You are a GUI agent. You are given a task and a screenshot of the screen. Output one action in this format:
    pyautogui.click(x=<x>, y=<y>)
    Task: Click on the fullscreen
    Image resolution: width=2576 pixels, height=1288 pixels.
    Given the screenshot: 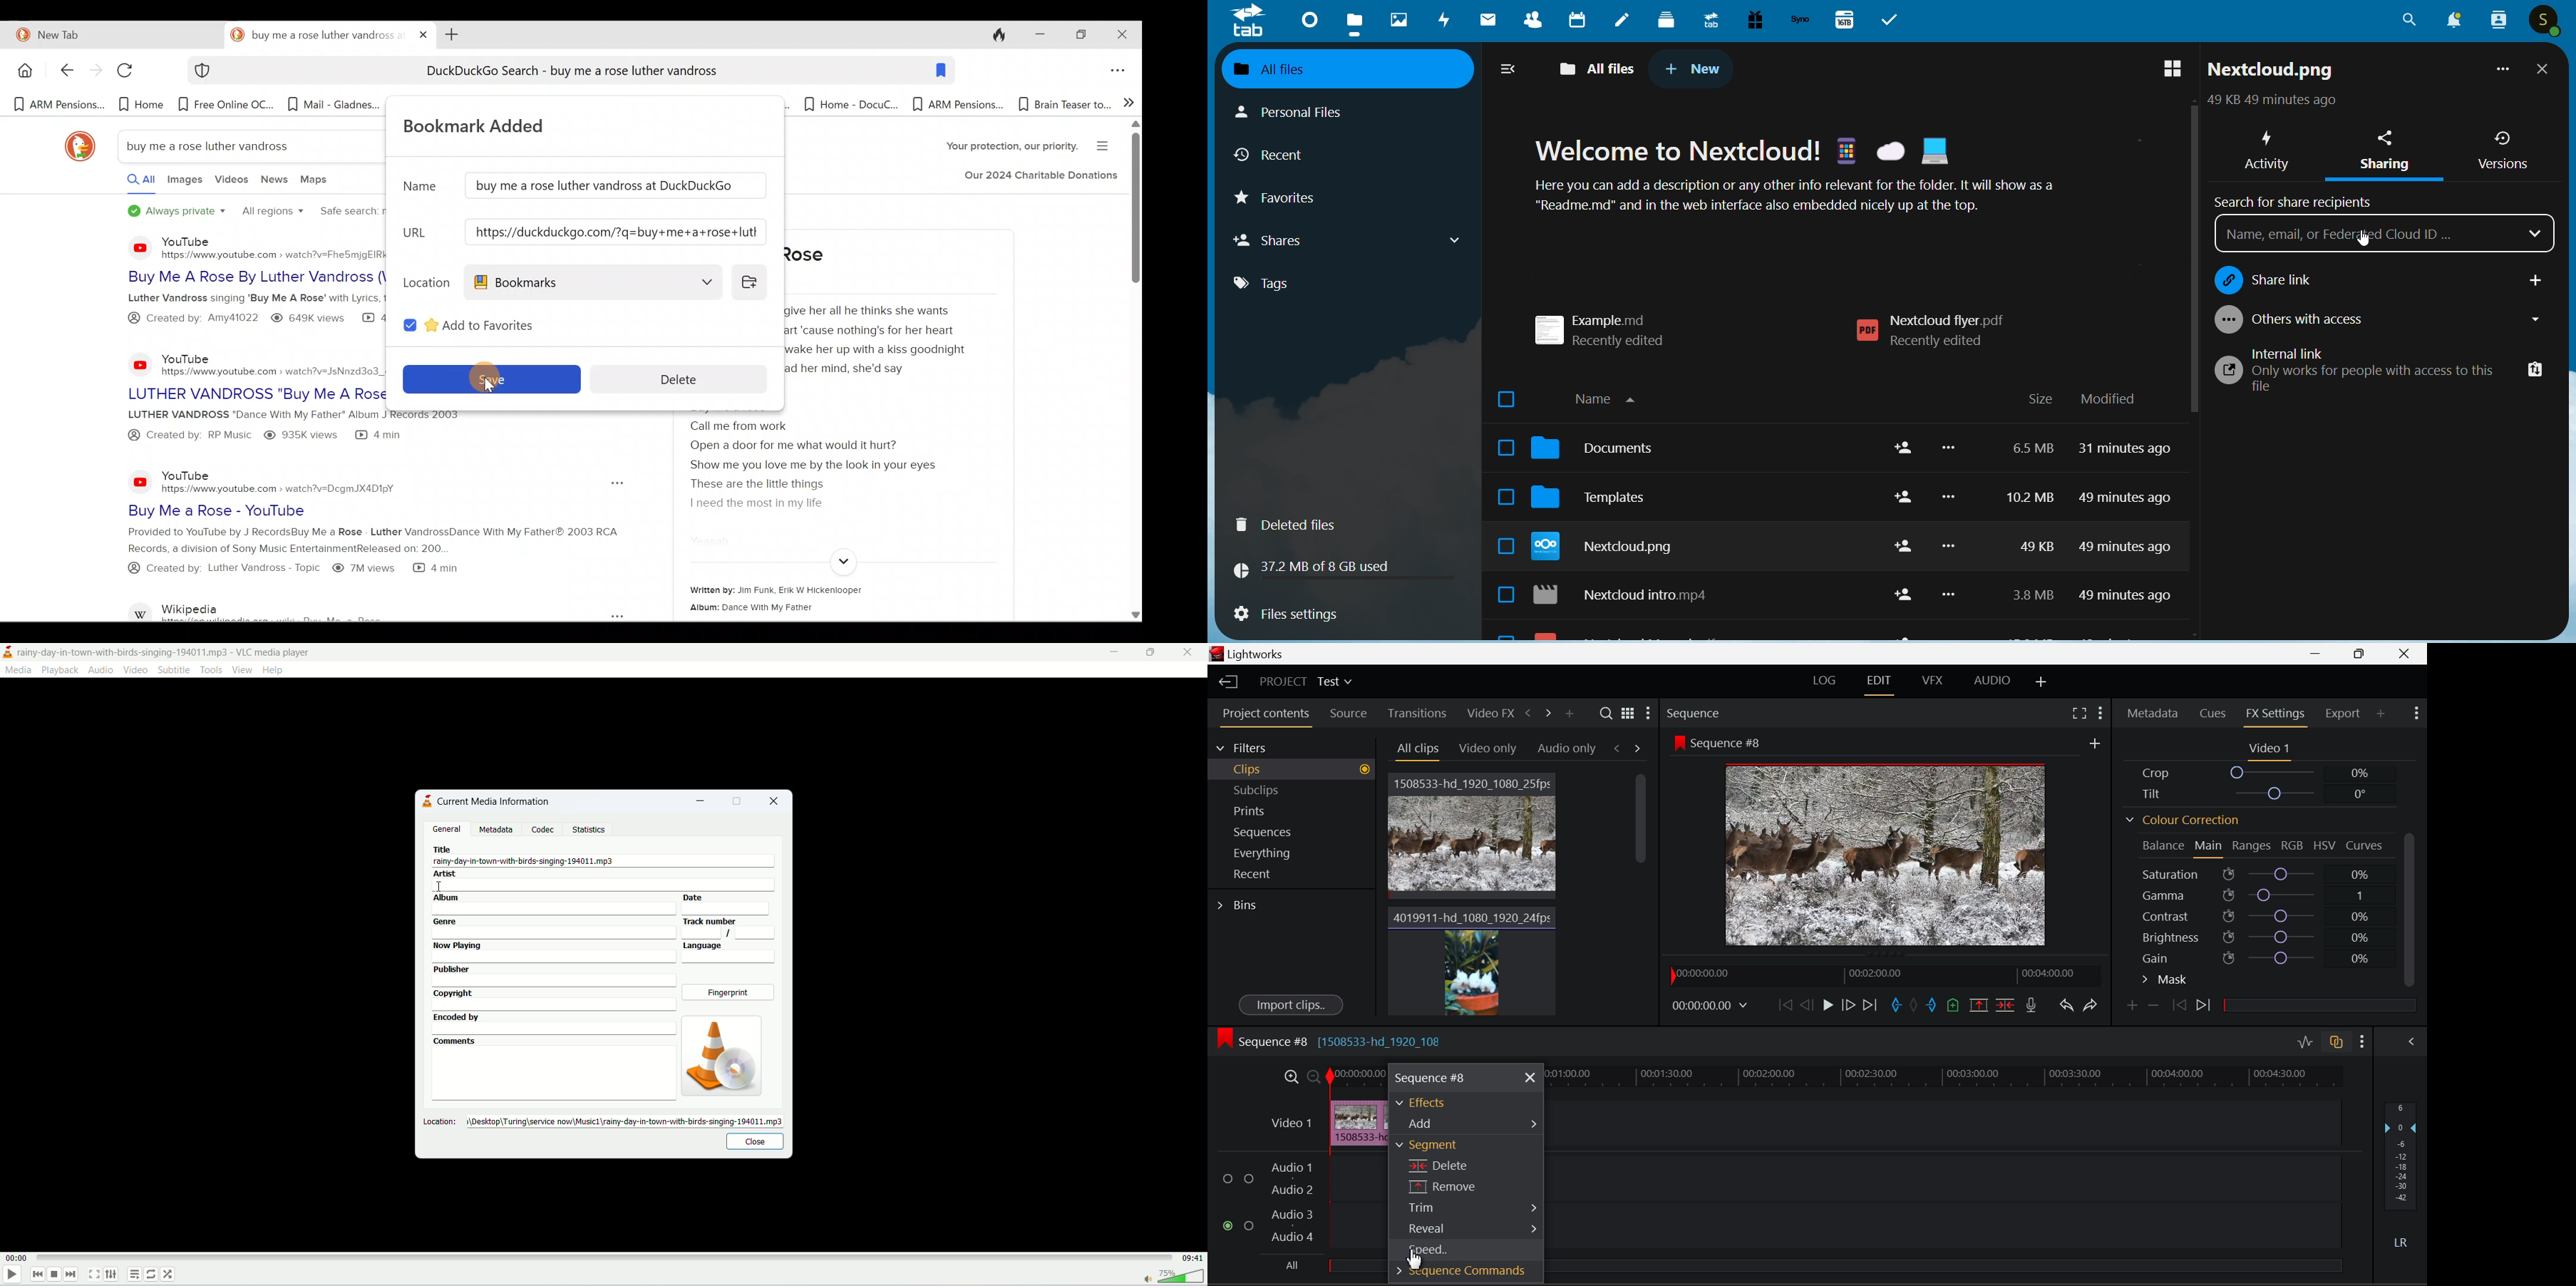 What is the action you would take?
    pyautogui.click(x=96, y=1273)
    